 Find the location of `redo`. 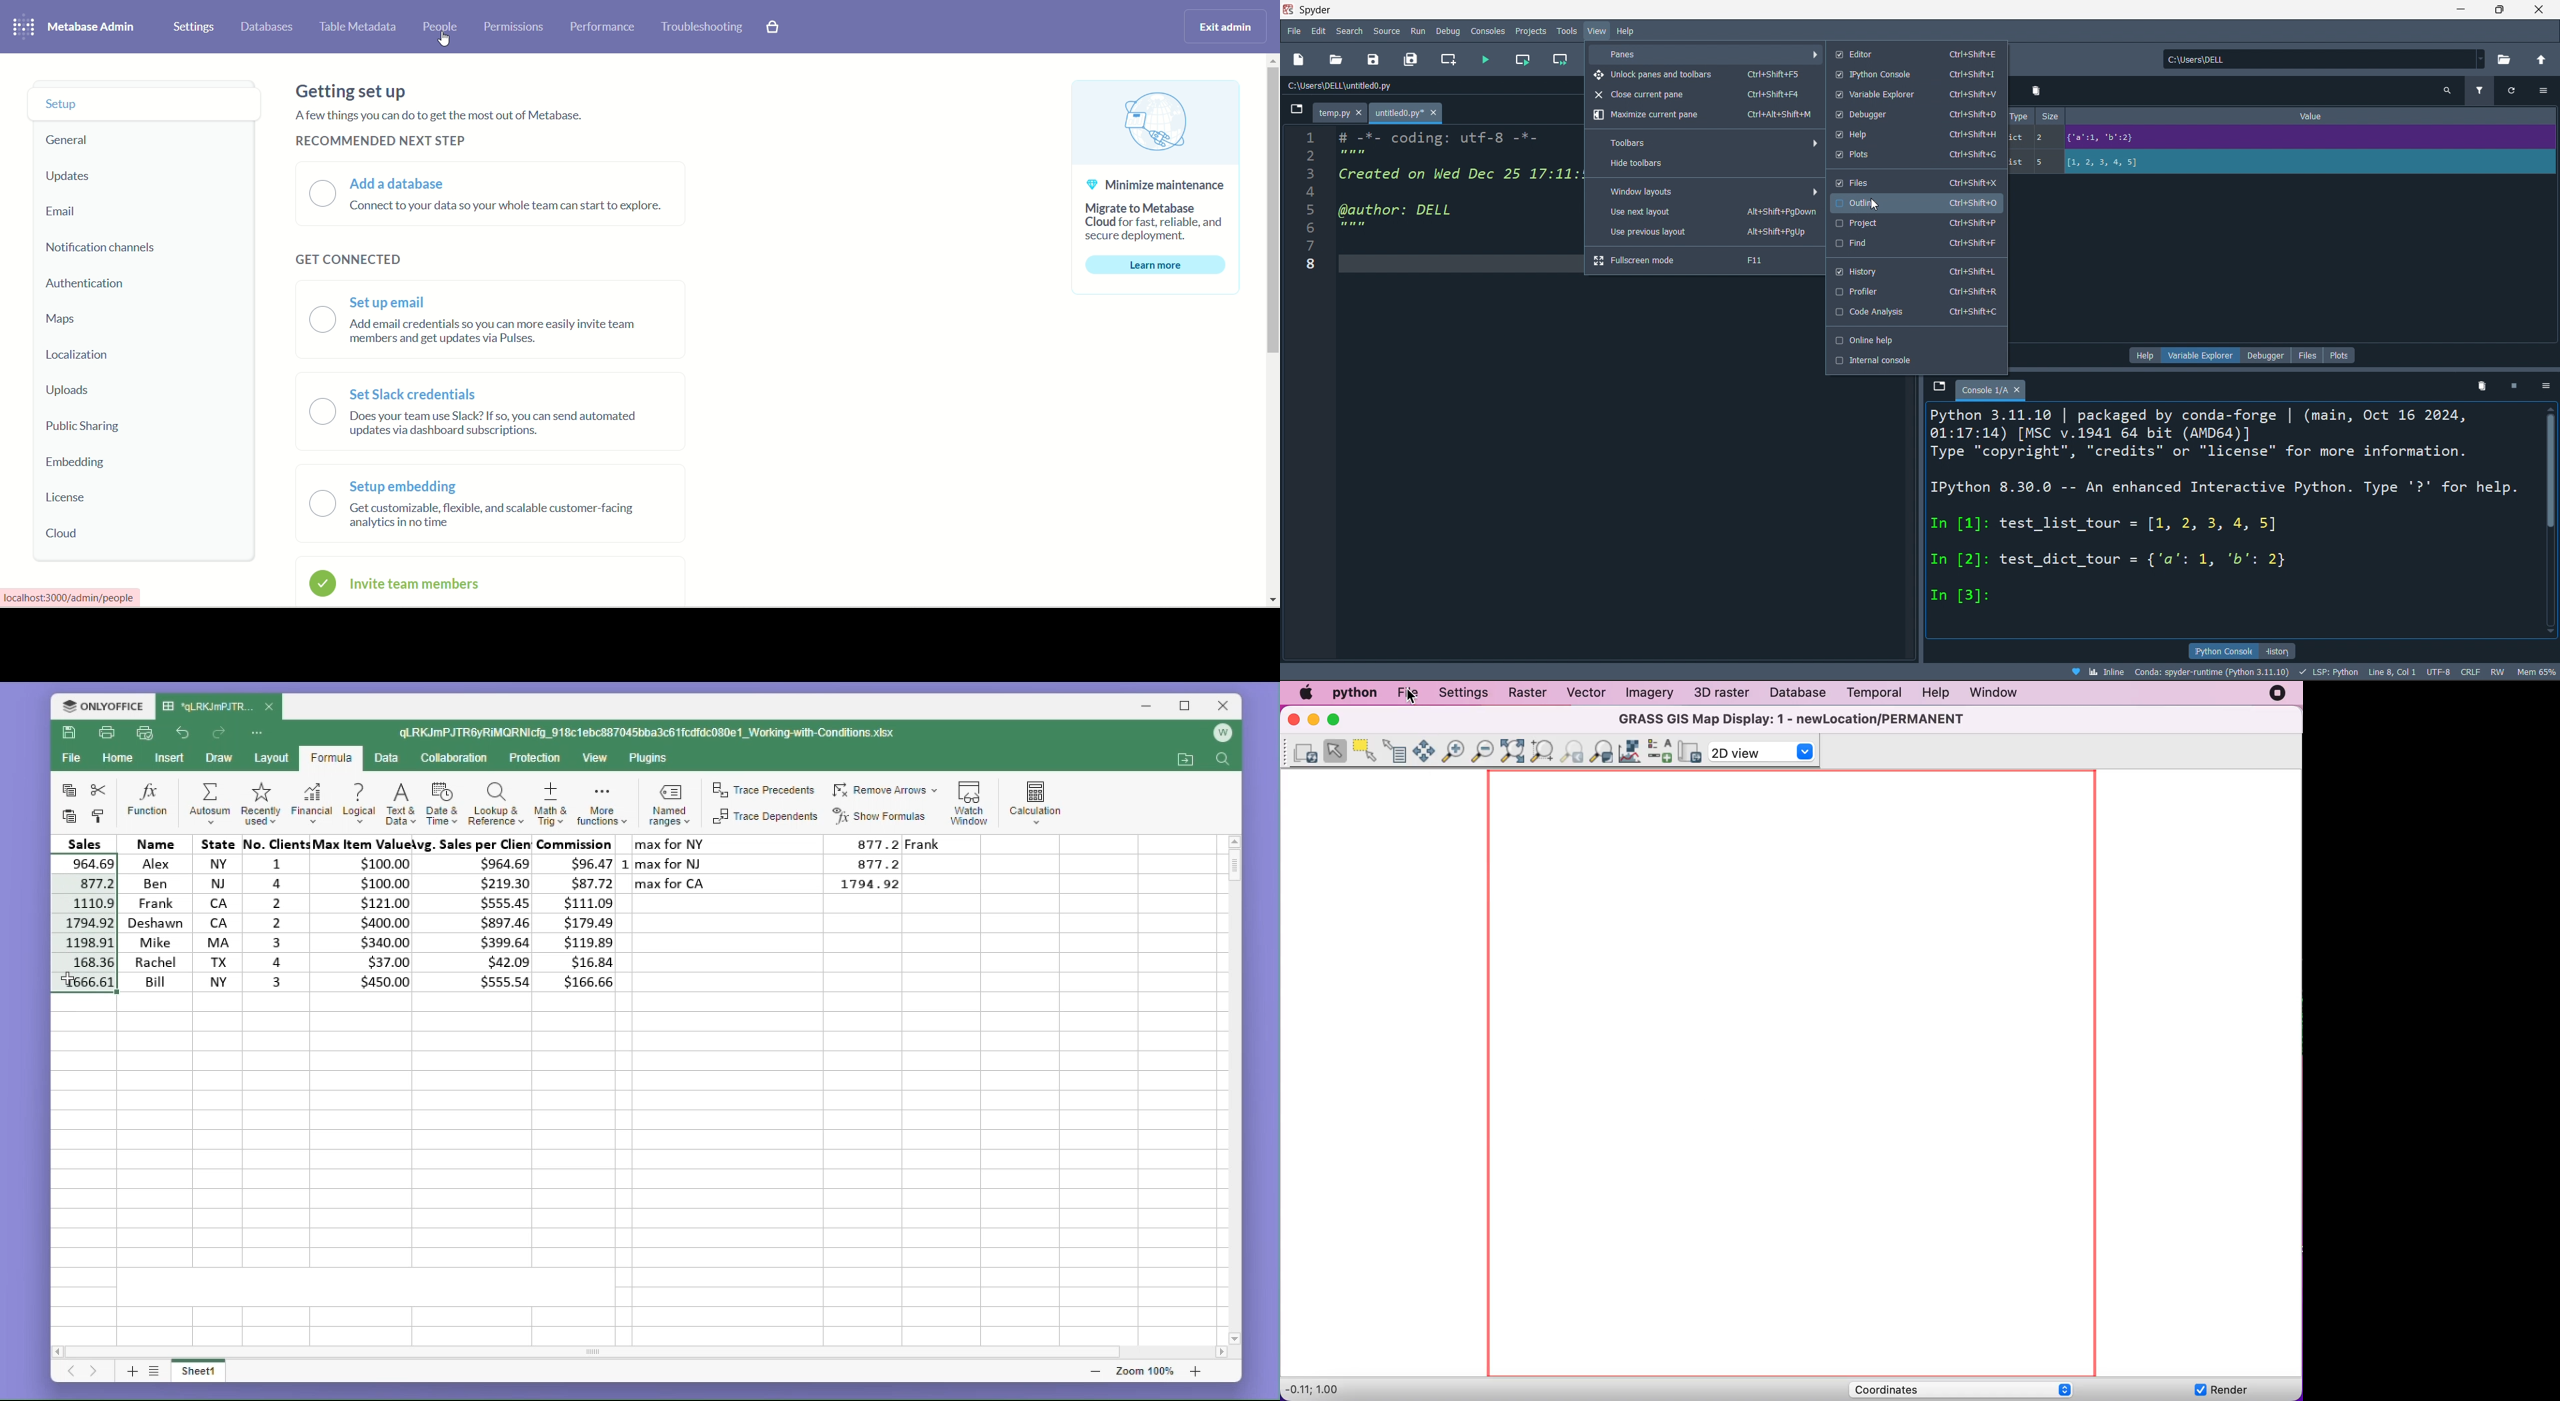

redo is located at coordinates (221, 733).